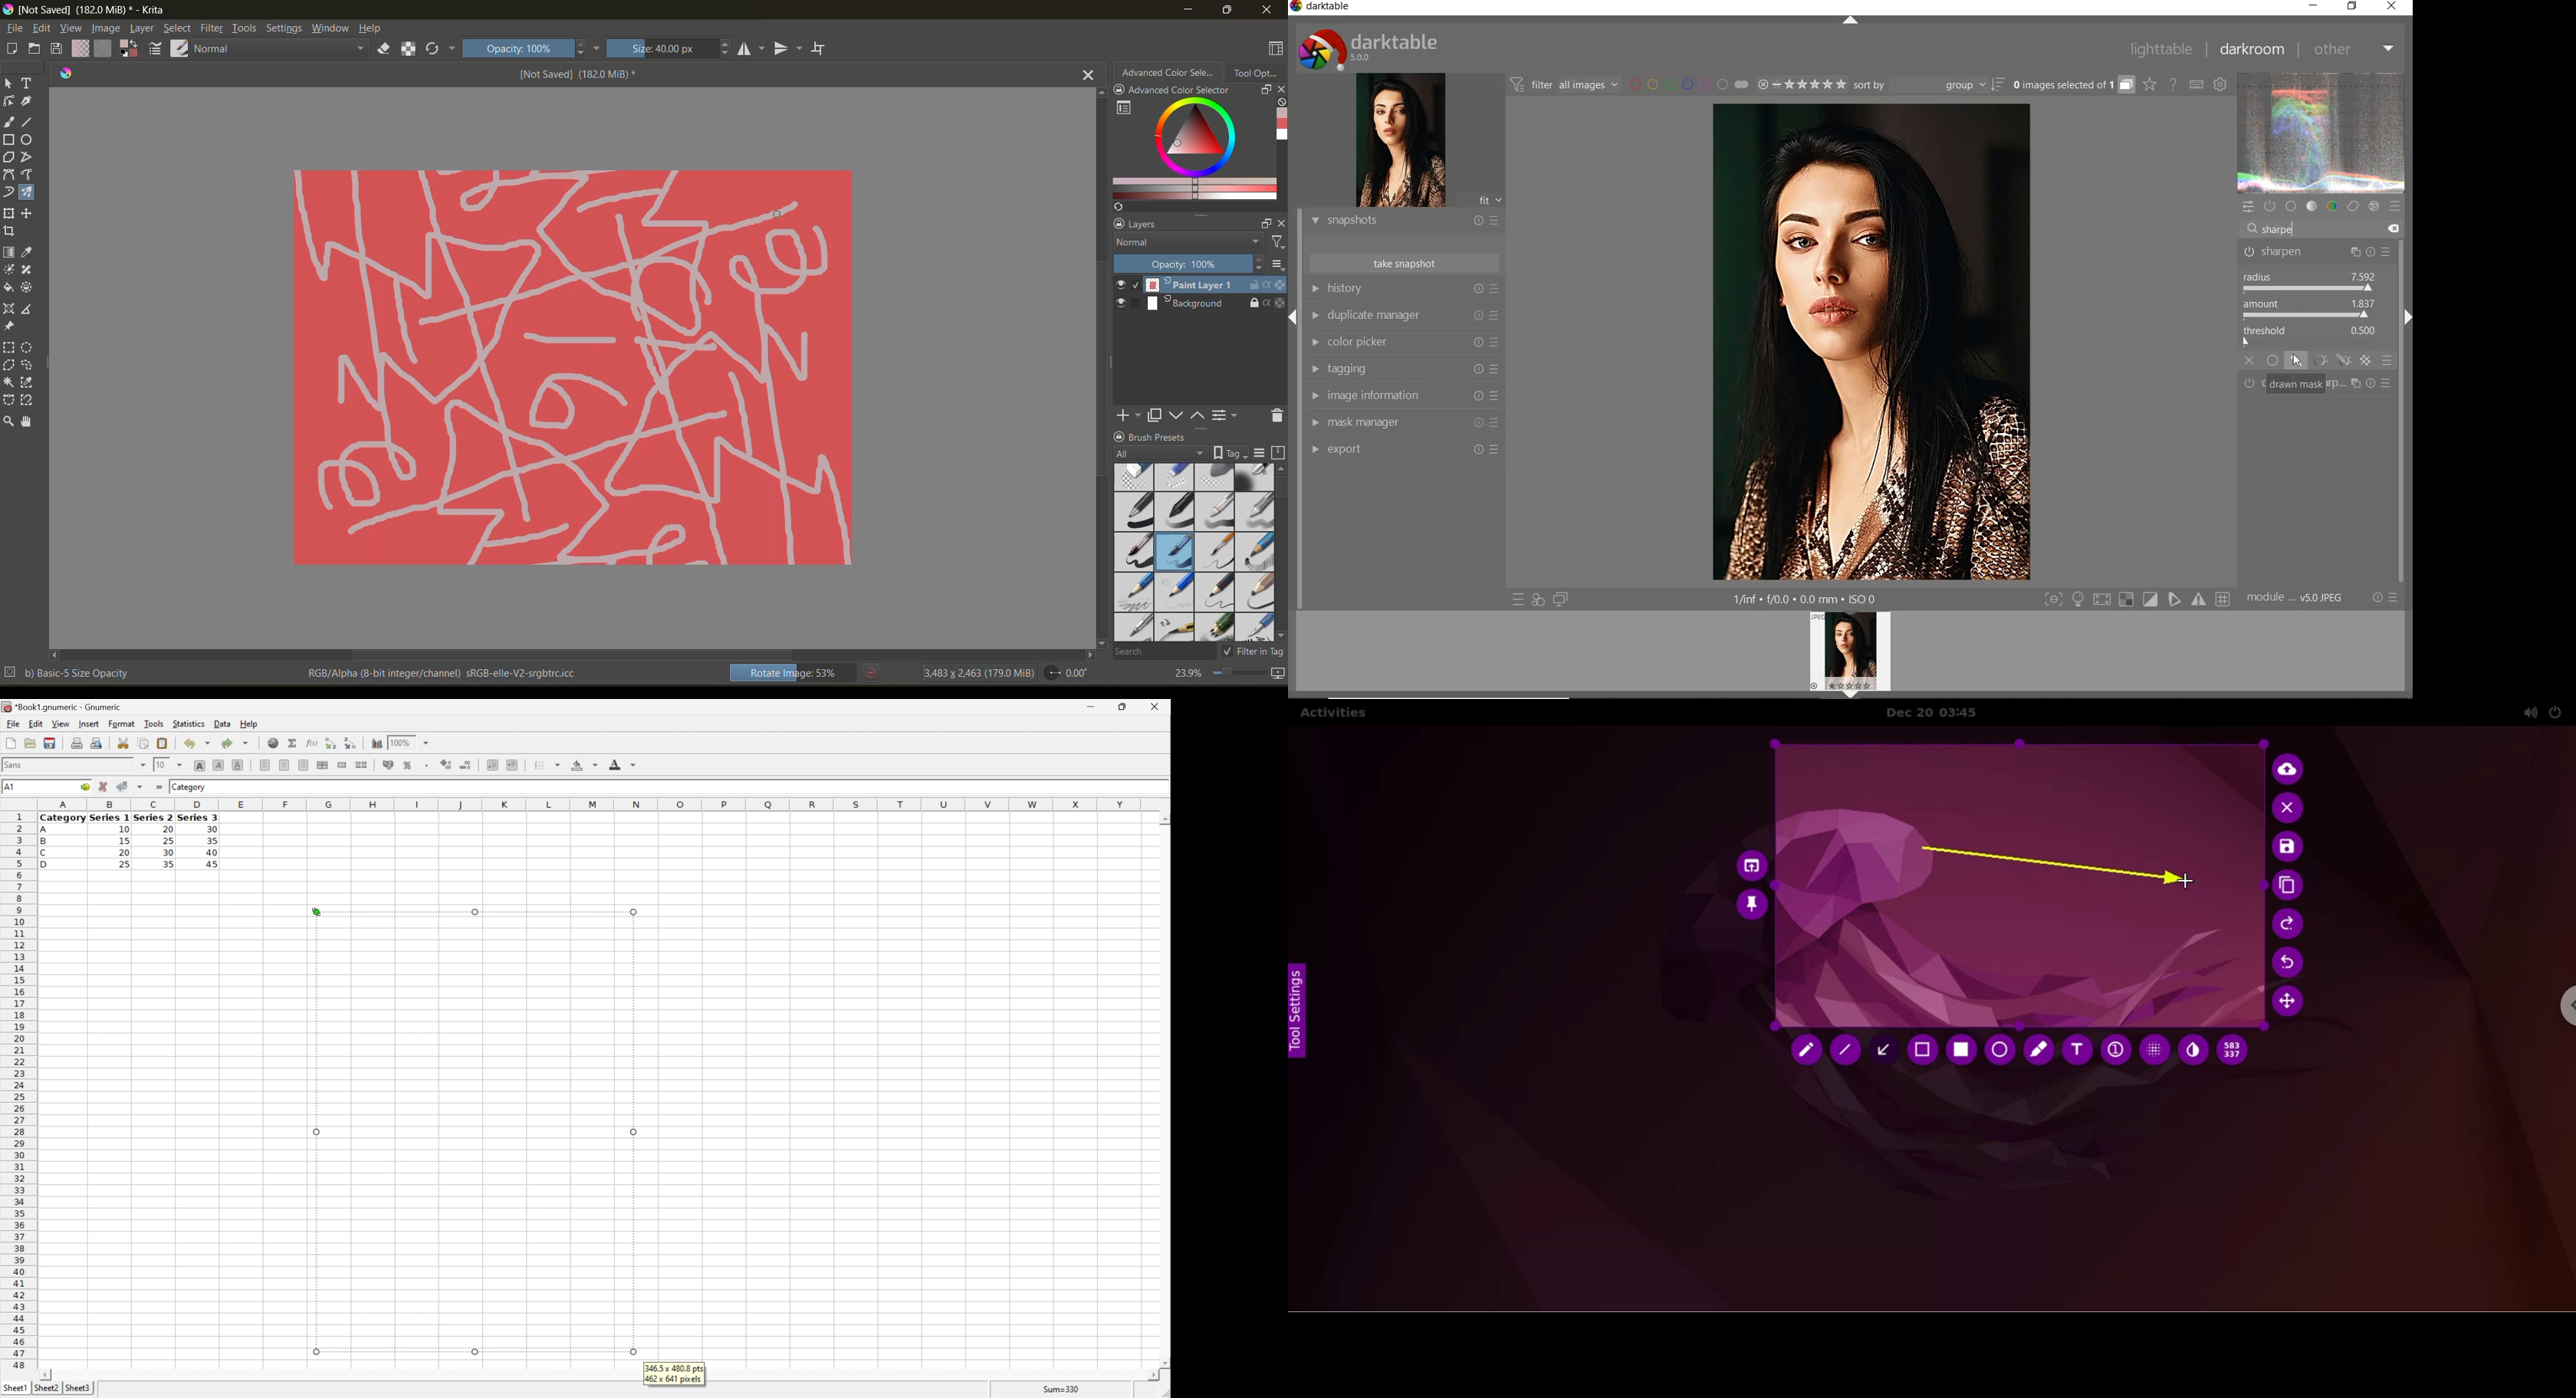 The height and width of the screenshot is (1400, 2576). What do you see at coordinates (190, 724) in the screenshot?
I see `Statistics` at bounding box center [190, 724].